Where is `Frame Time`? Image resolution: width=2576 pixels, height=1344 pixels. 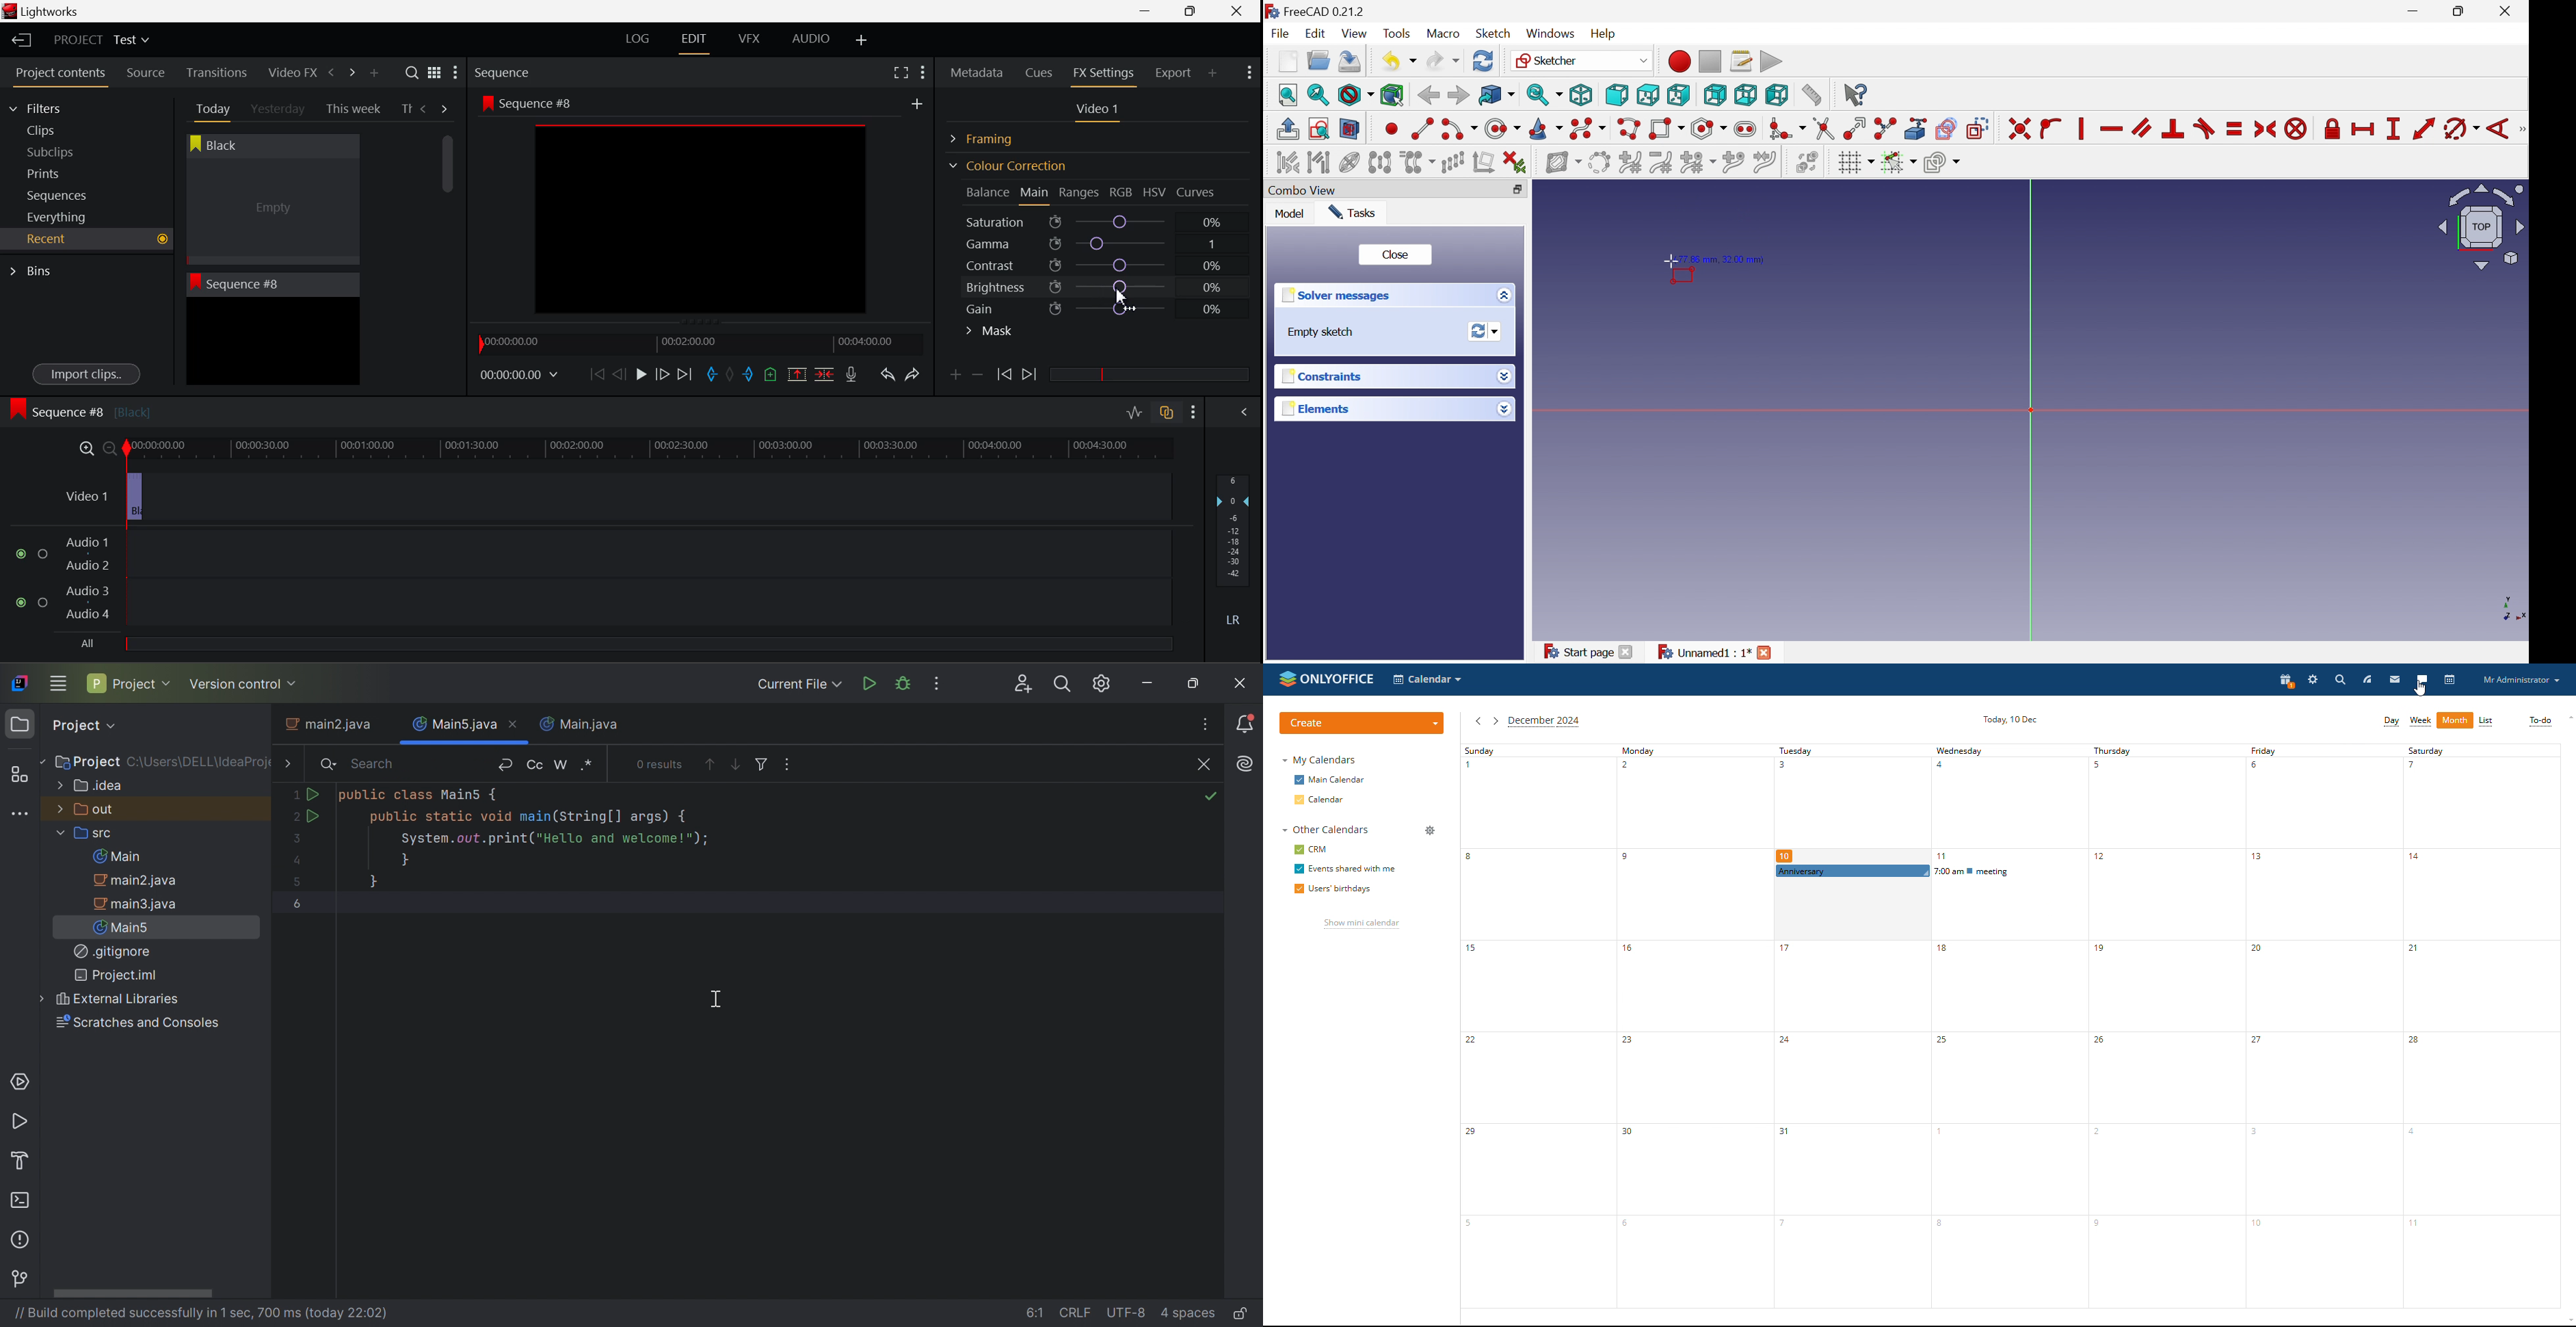
Frame Time is located at coordinates (520, 376).